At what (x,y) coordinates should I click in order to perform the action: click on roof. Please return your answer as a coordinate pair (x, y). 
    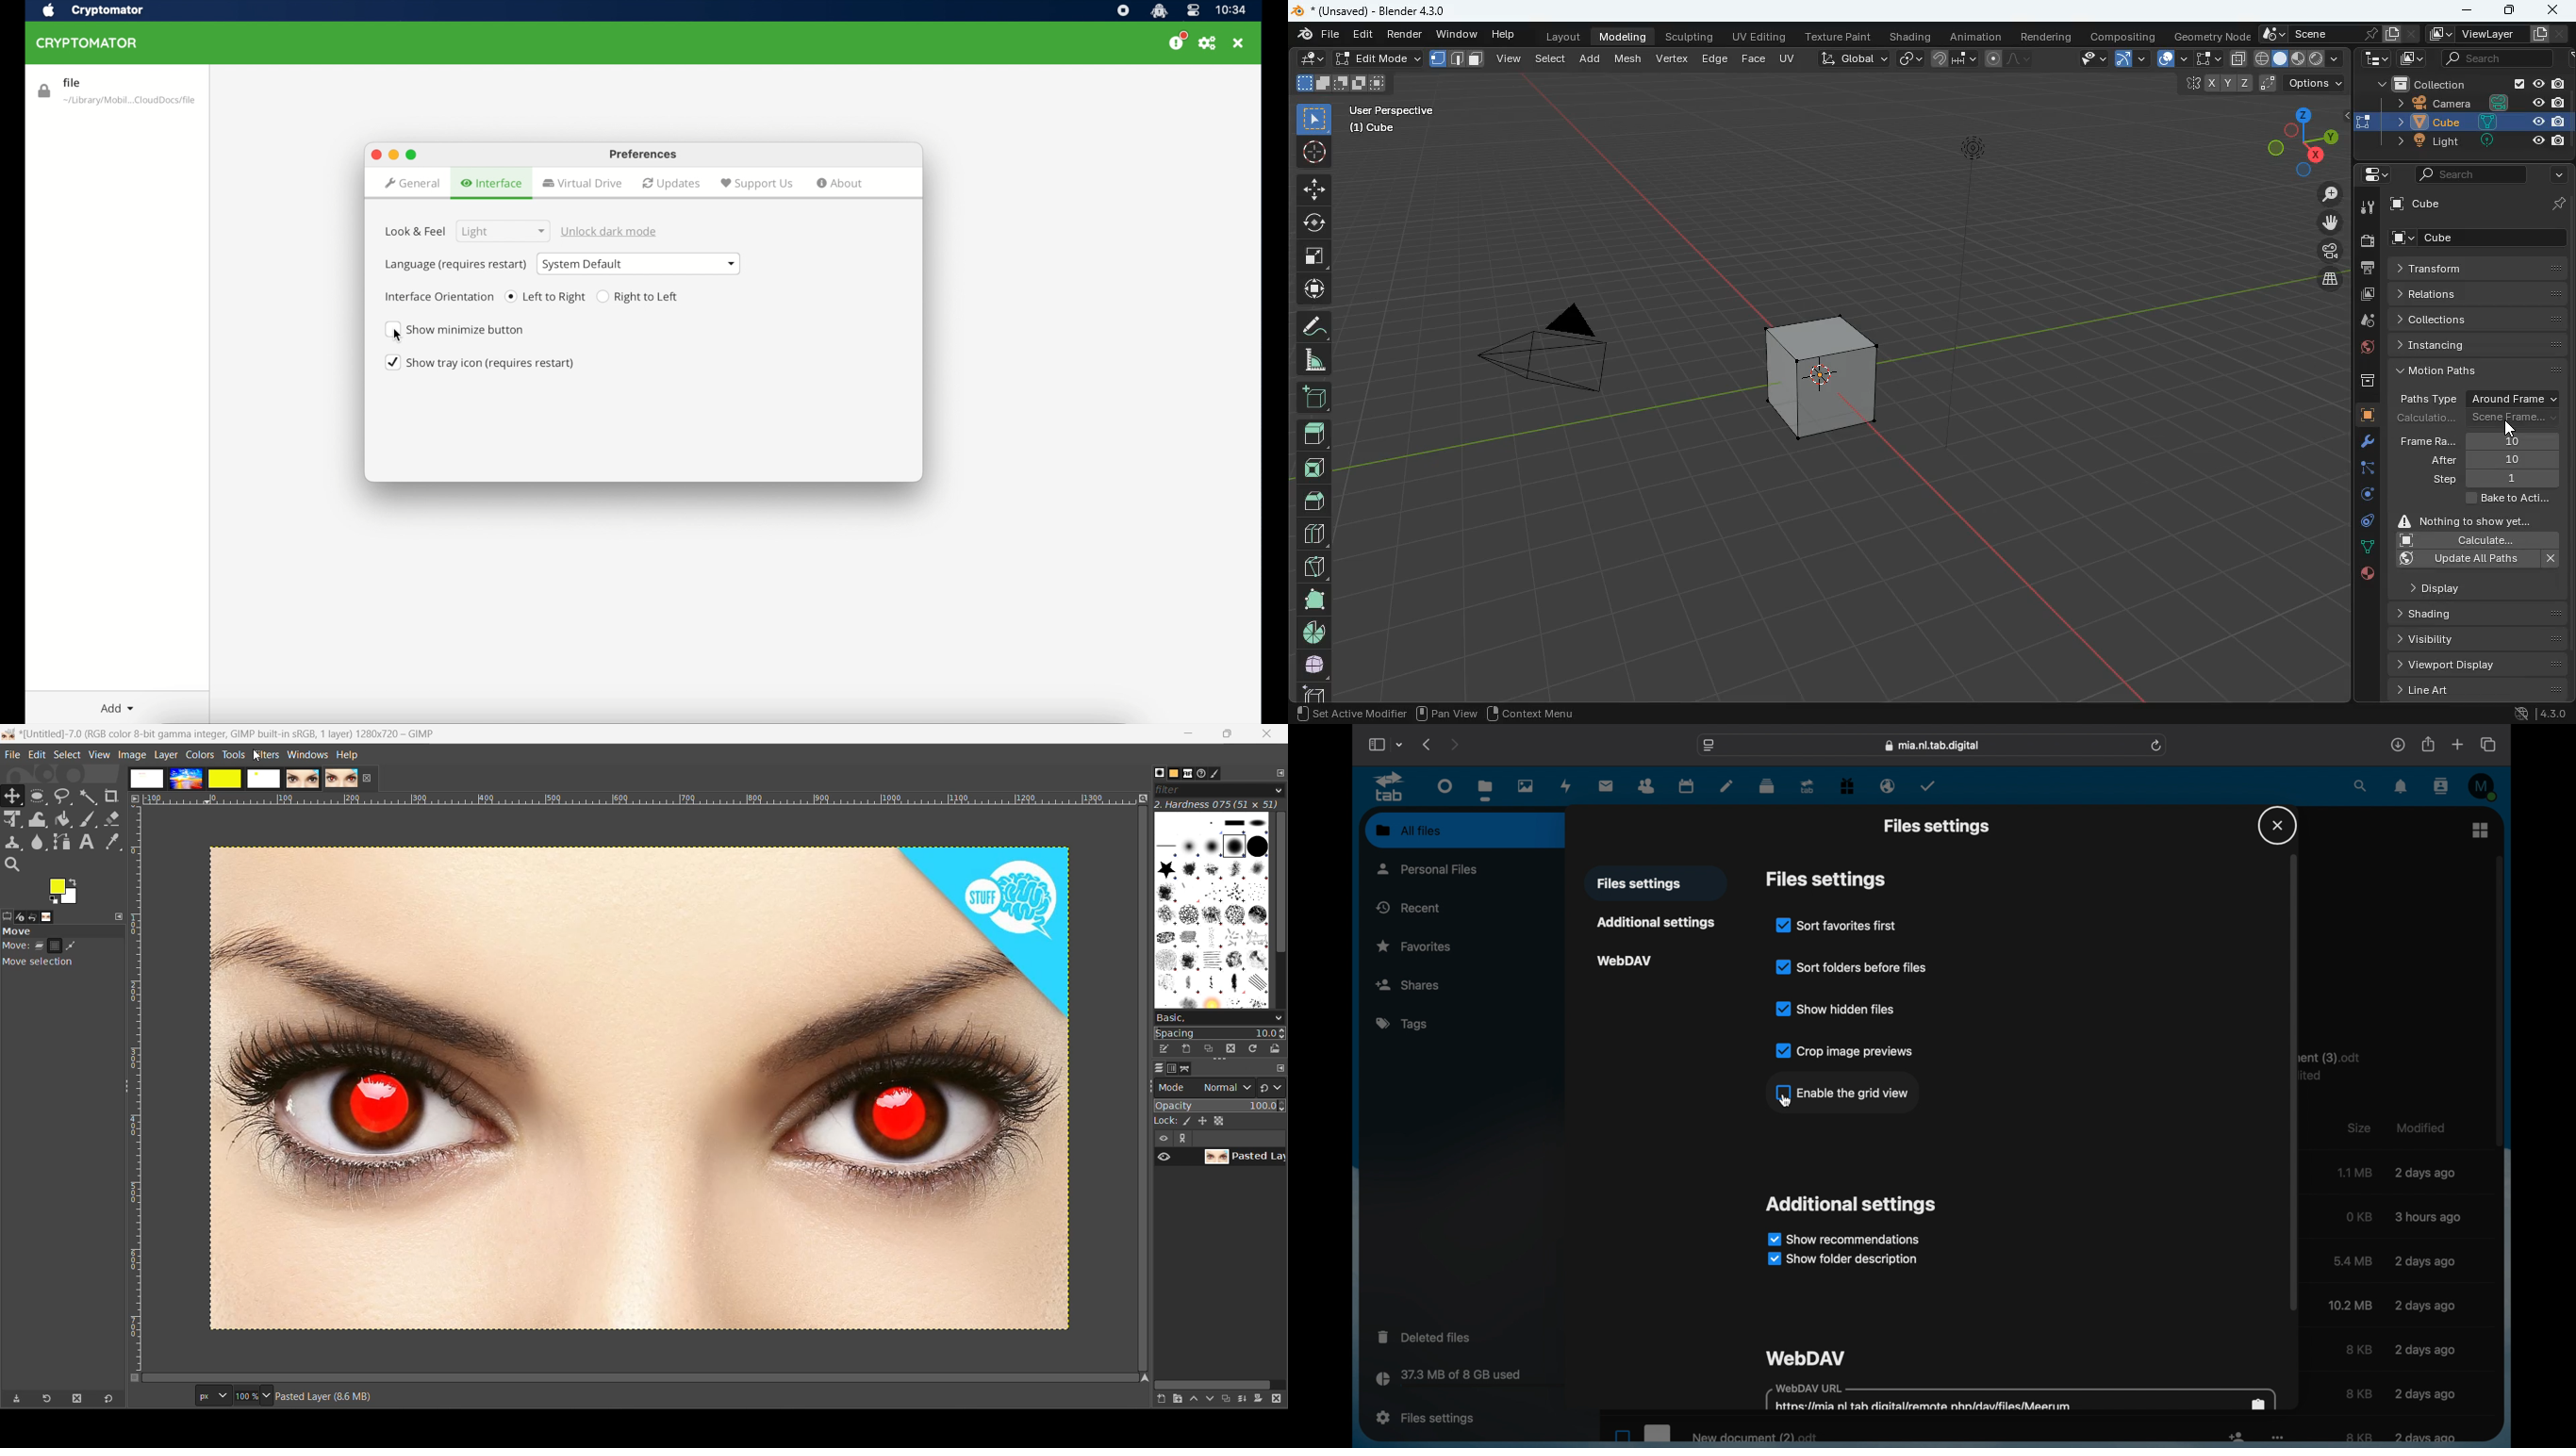
    Looking at the image, I should click on (1316, 501).